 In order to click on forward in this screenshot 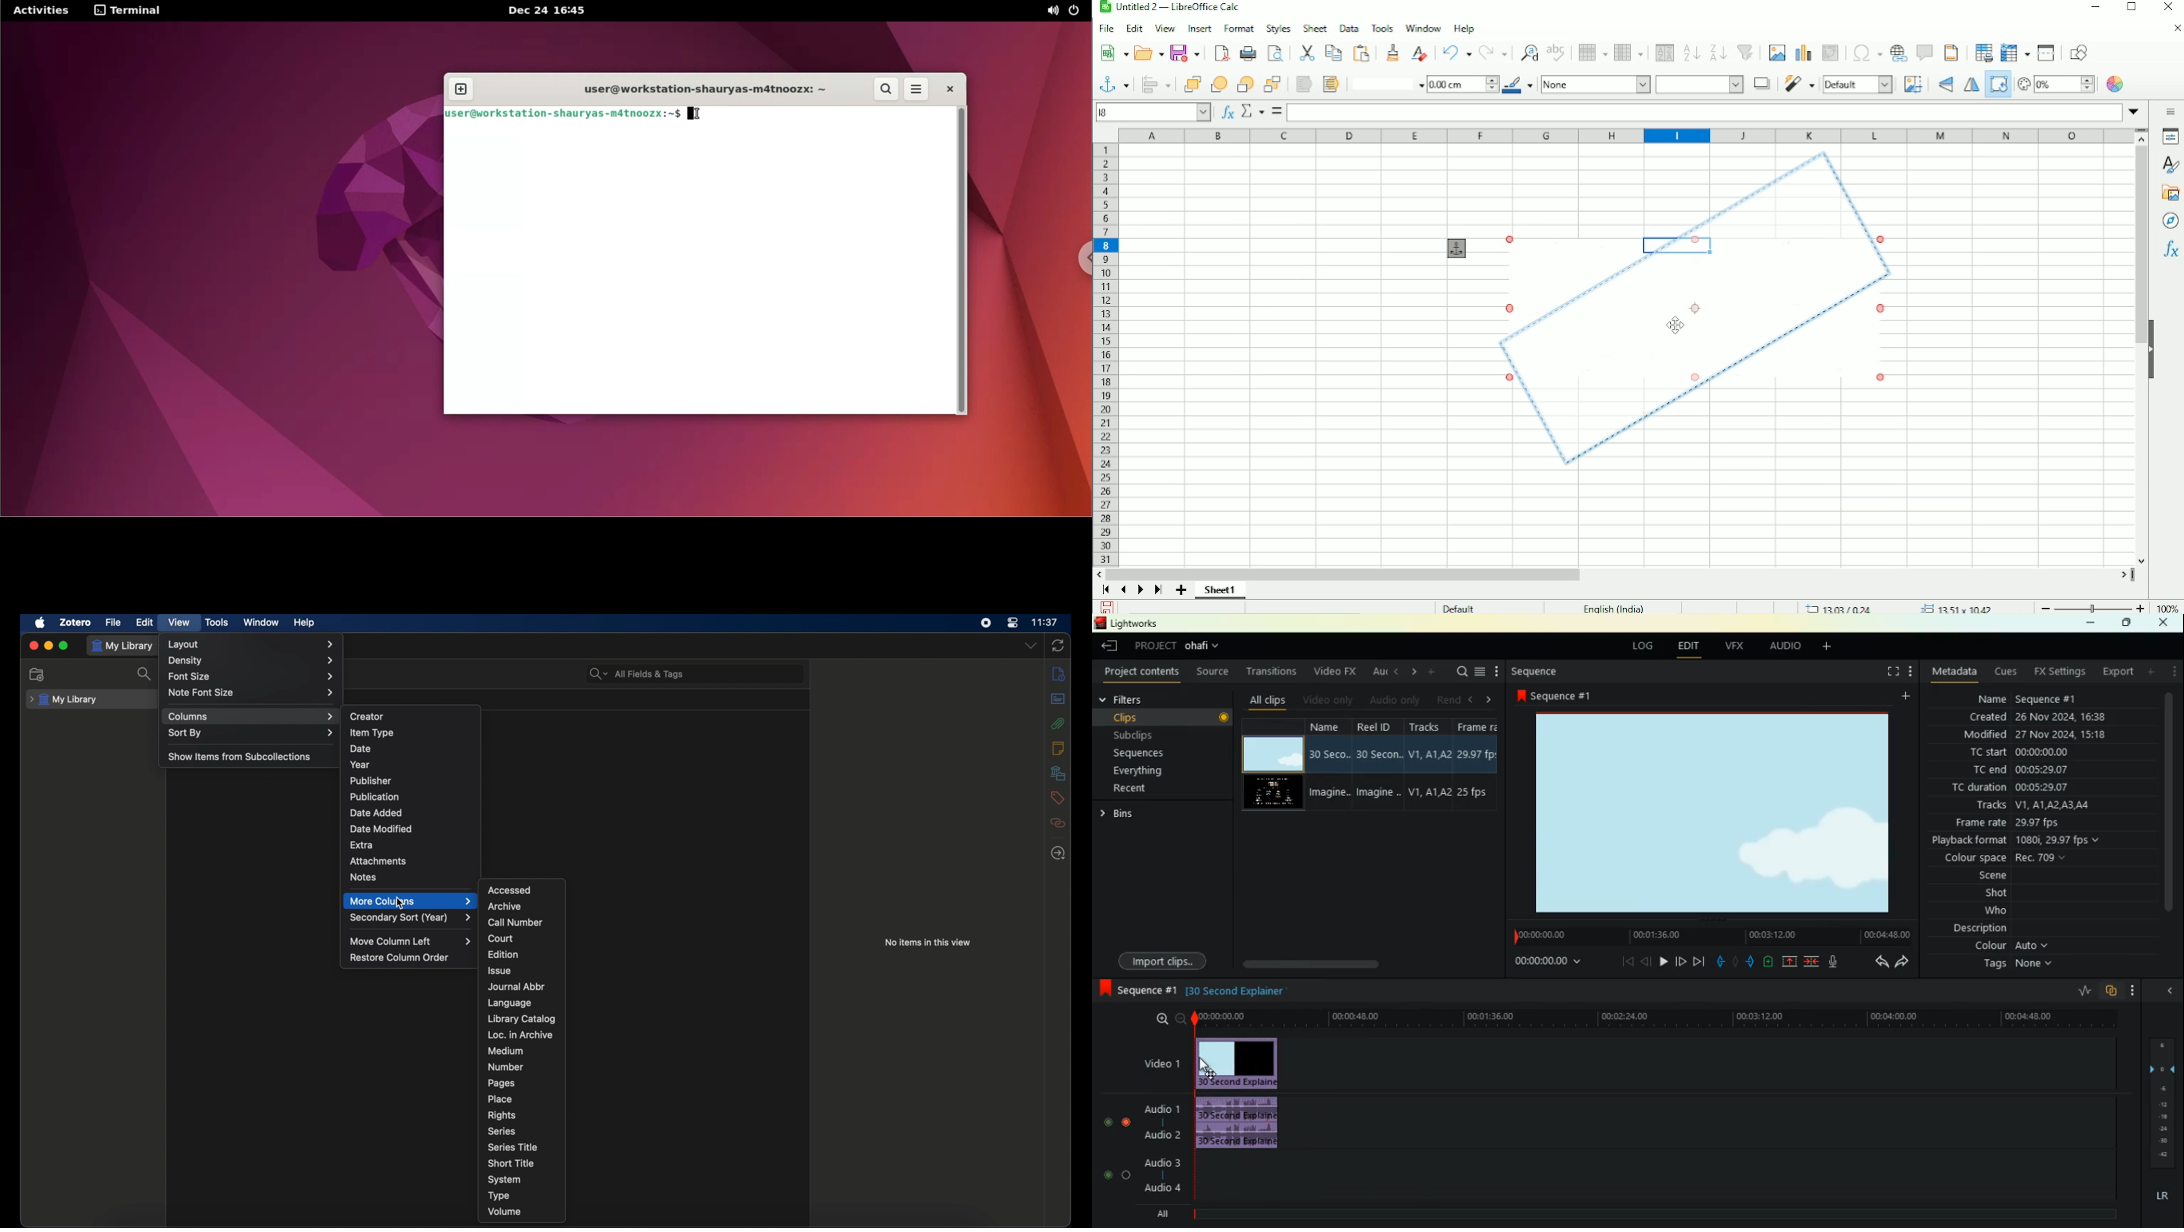, I will do `click(1700, 961)`.